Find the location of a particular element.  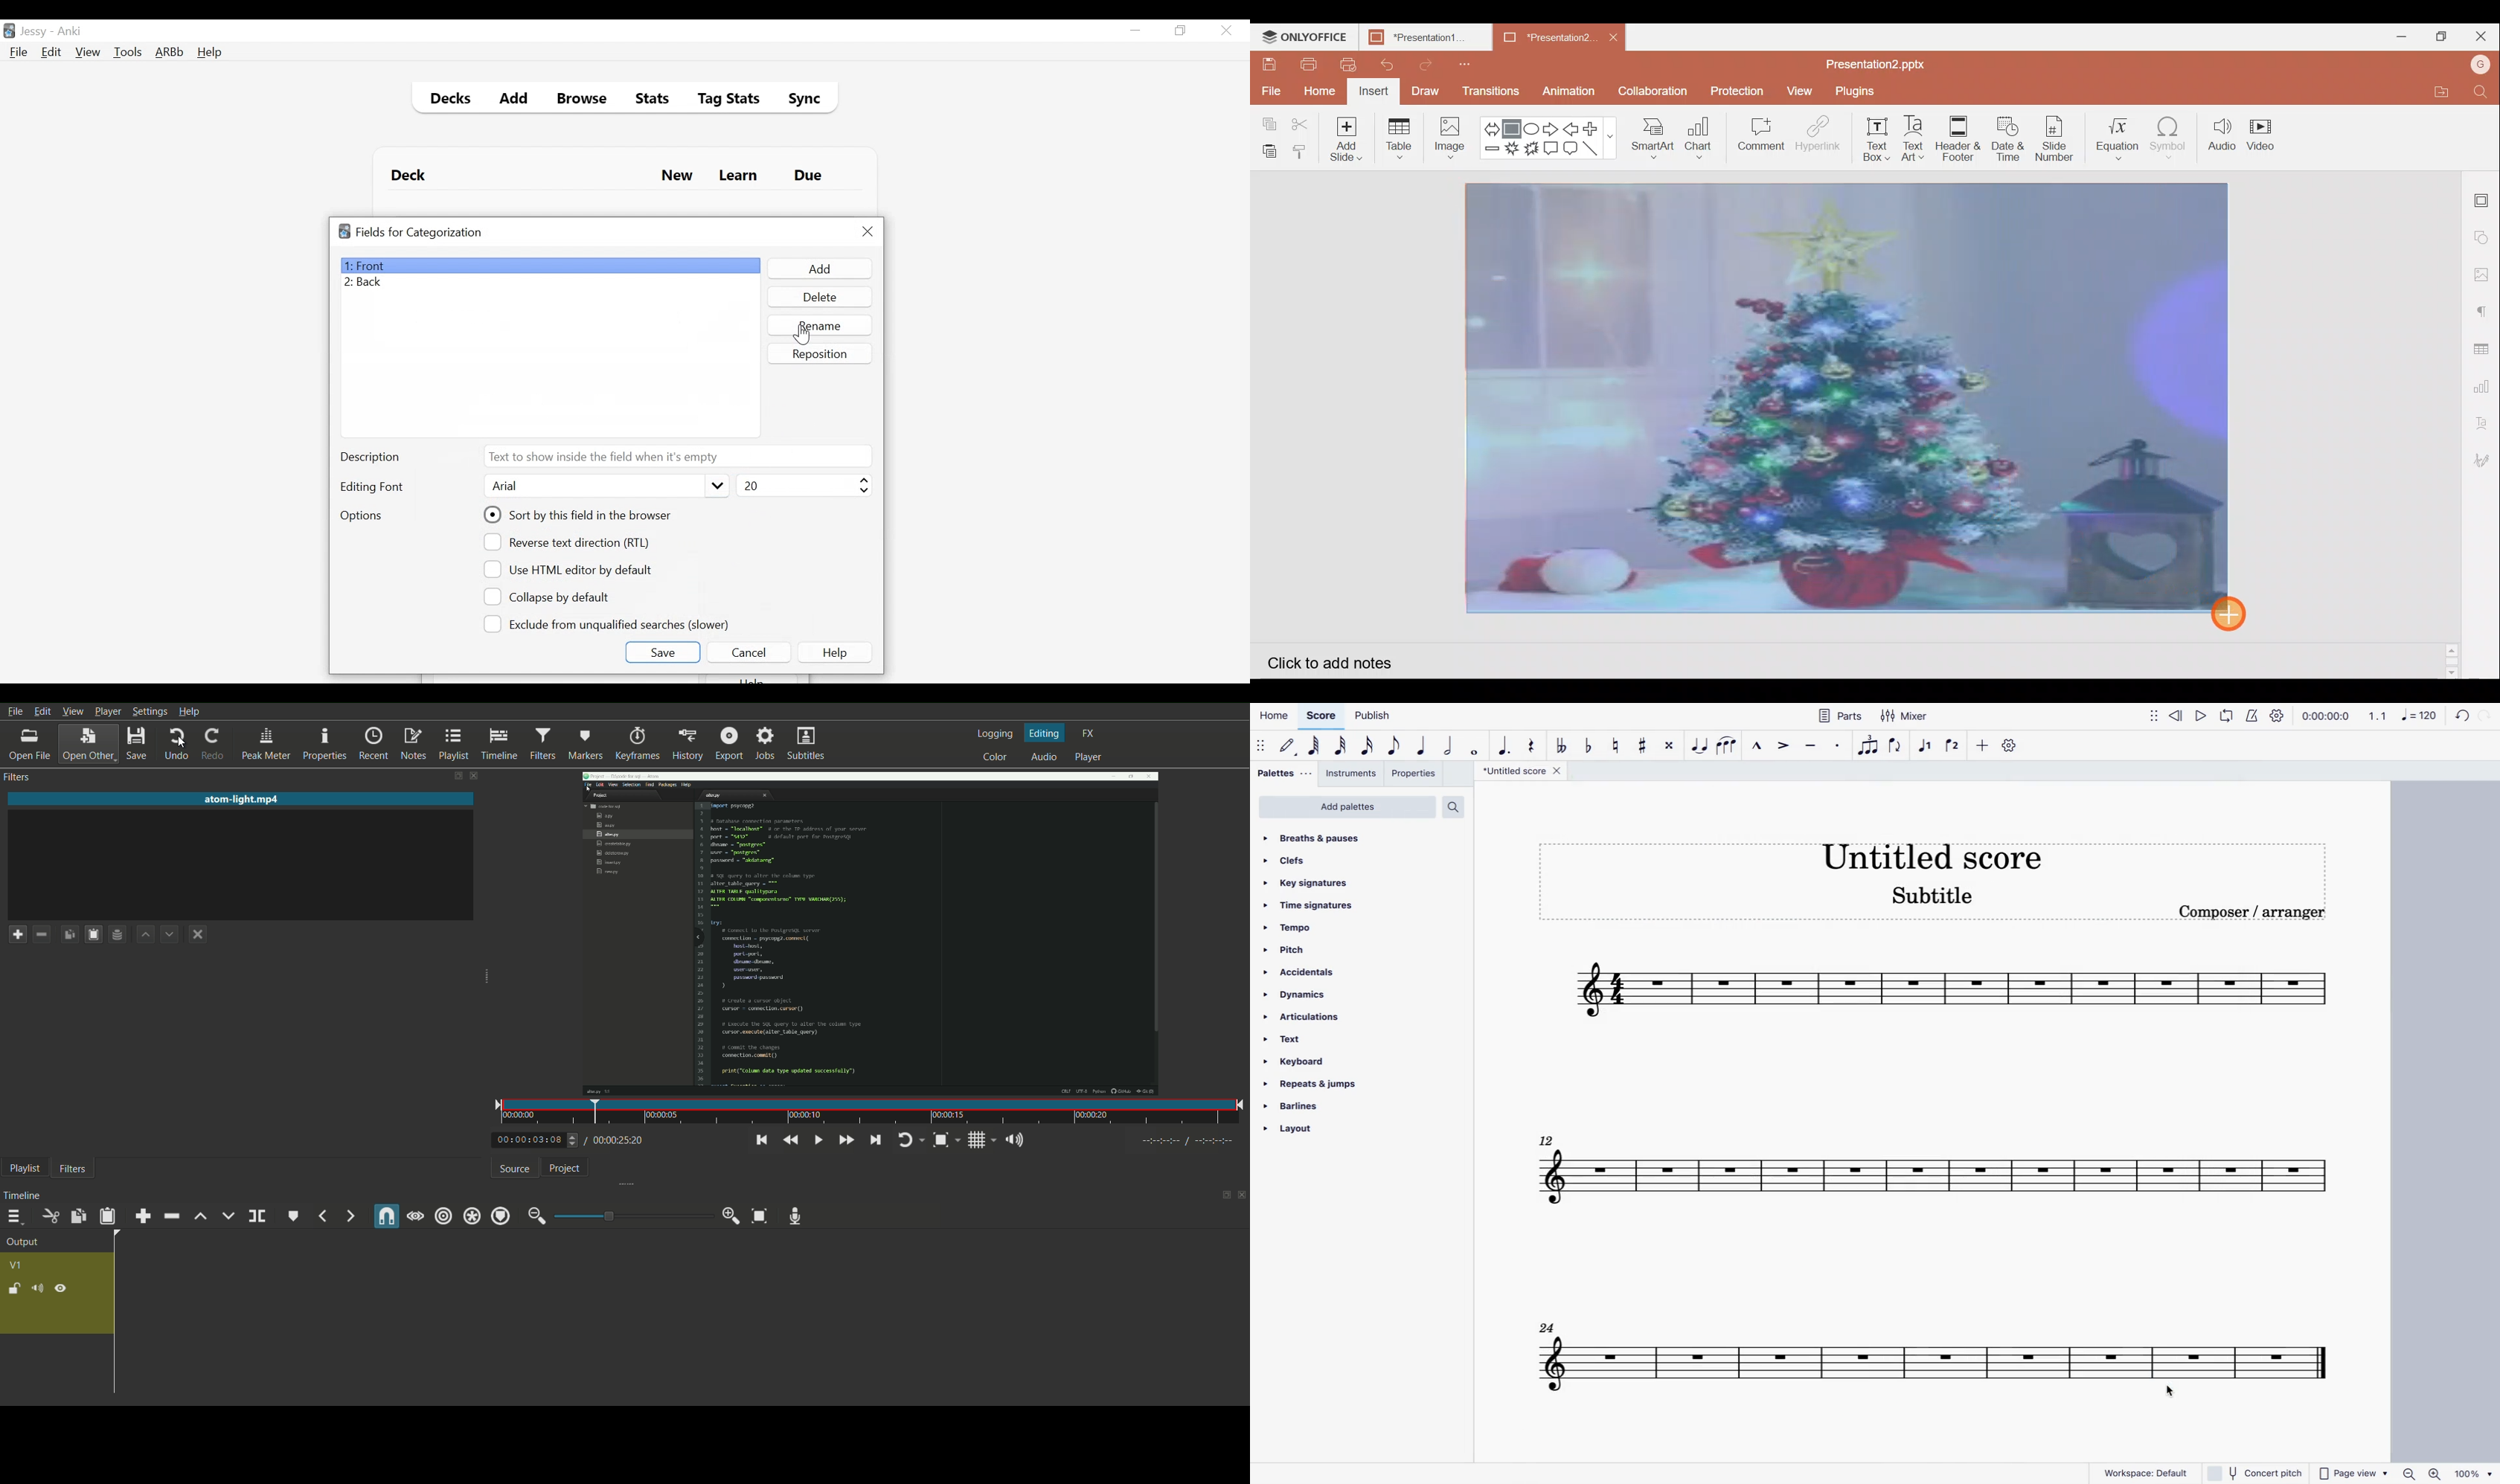

breaths & pauses is located at coordinates (1321, 838).